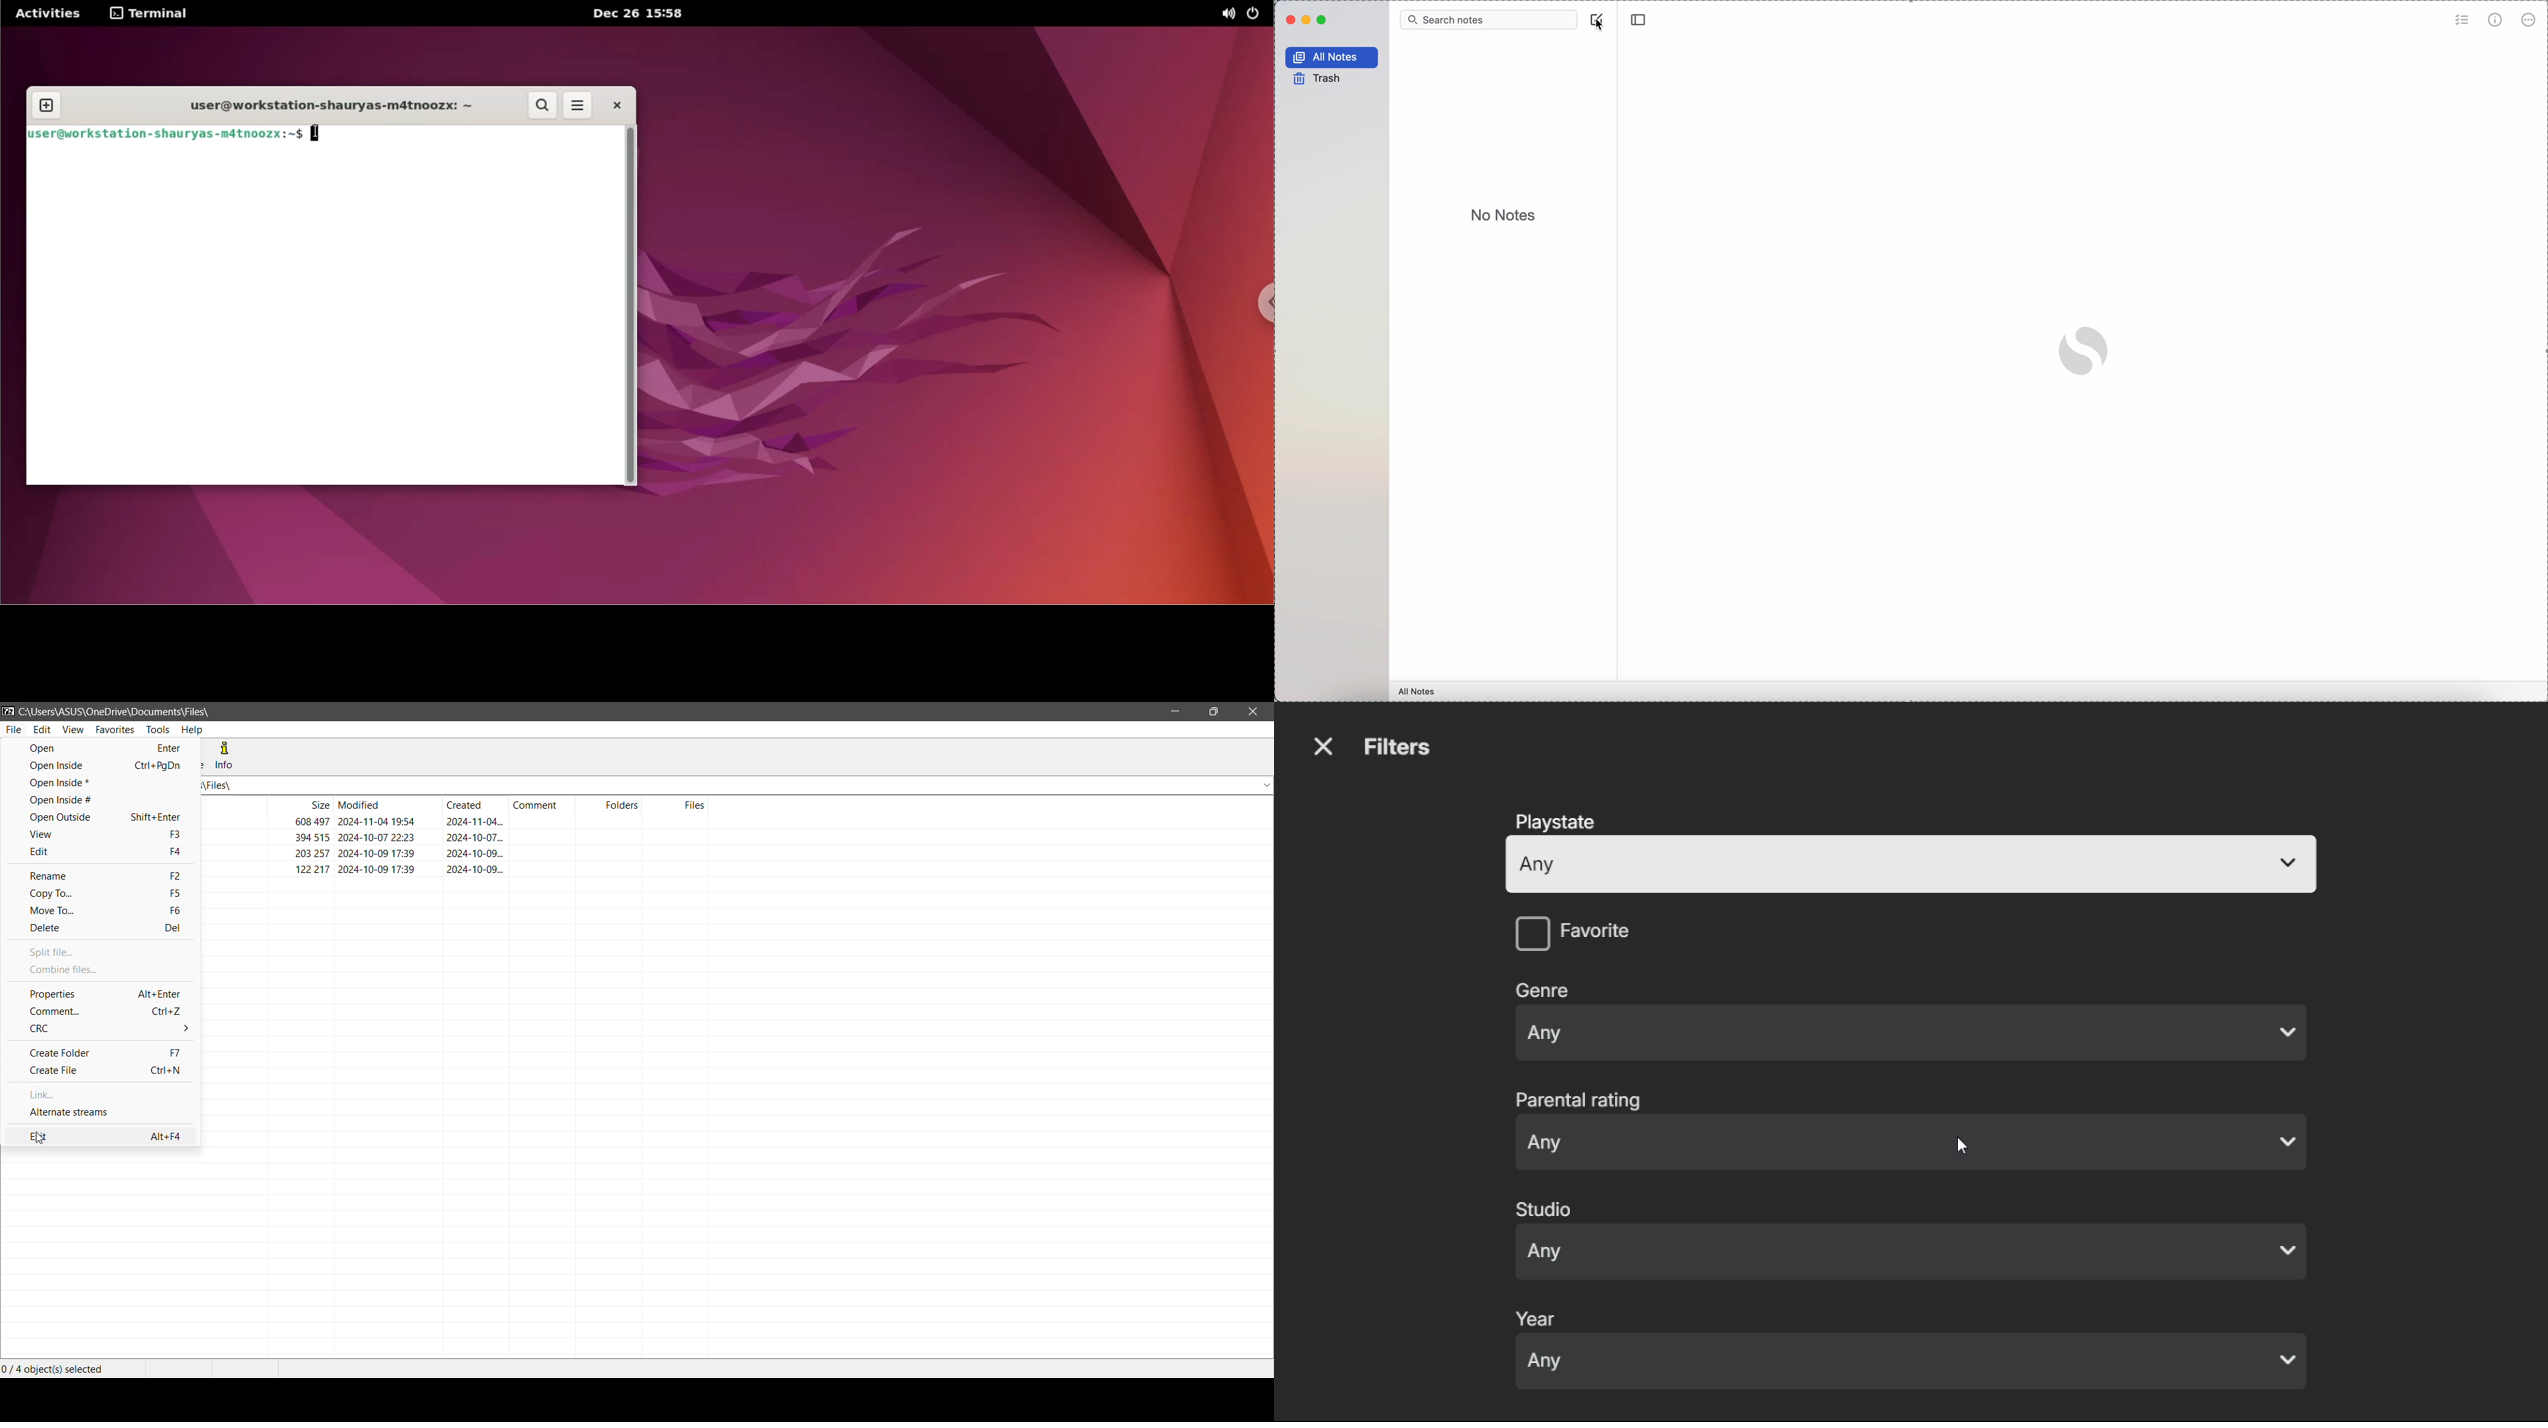 The width and height of the screenshot is (2548, 1428). I want to click on Help, so click(195, 731).